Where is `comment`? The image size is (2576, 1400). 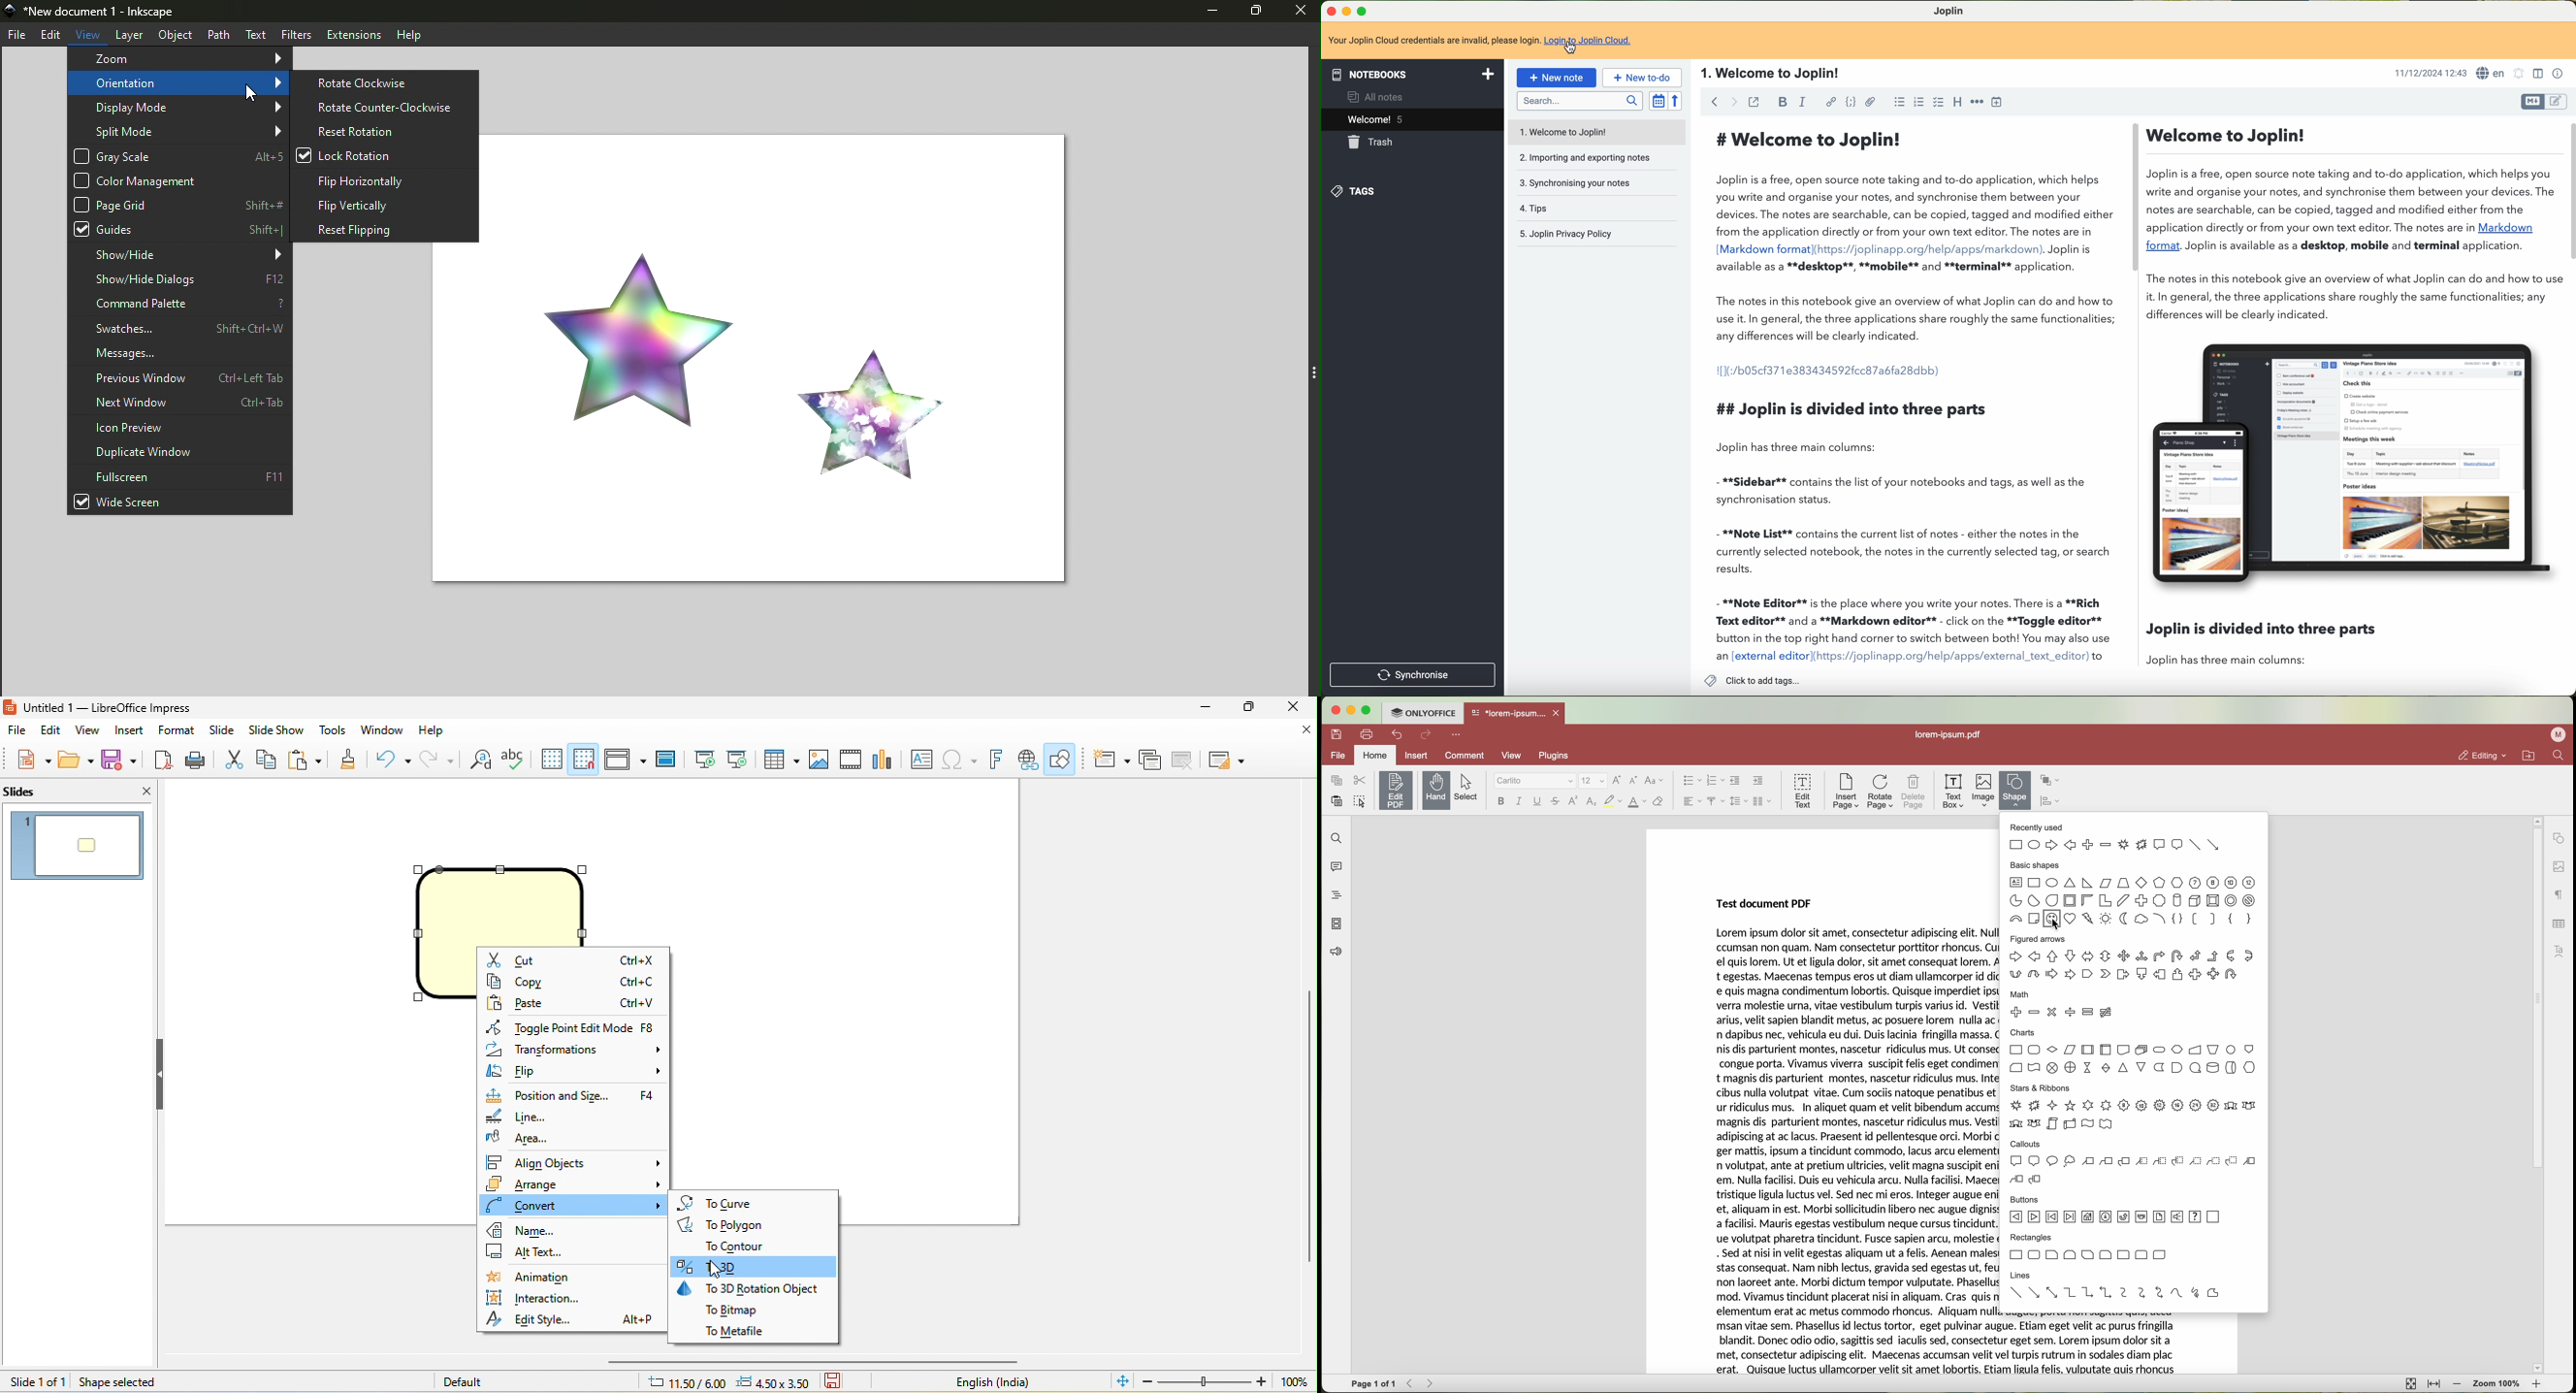
comment is located at coordinates (1463, 755).